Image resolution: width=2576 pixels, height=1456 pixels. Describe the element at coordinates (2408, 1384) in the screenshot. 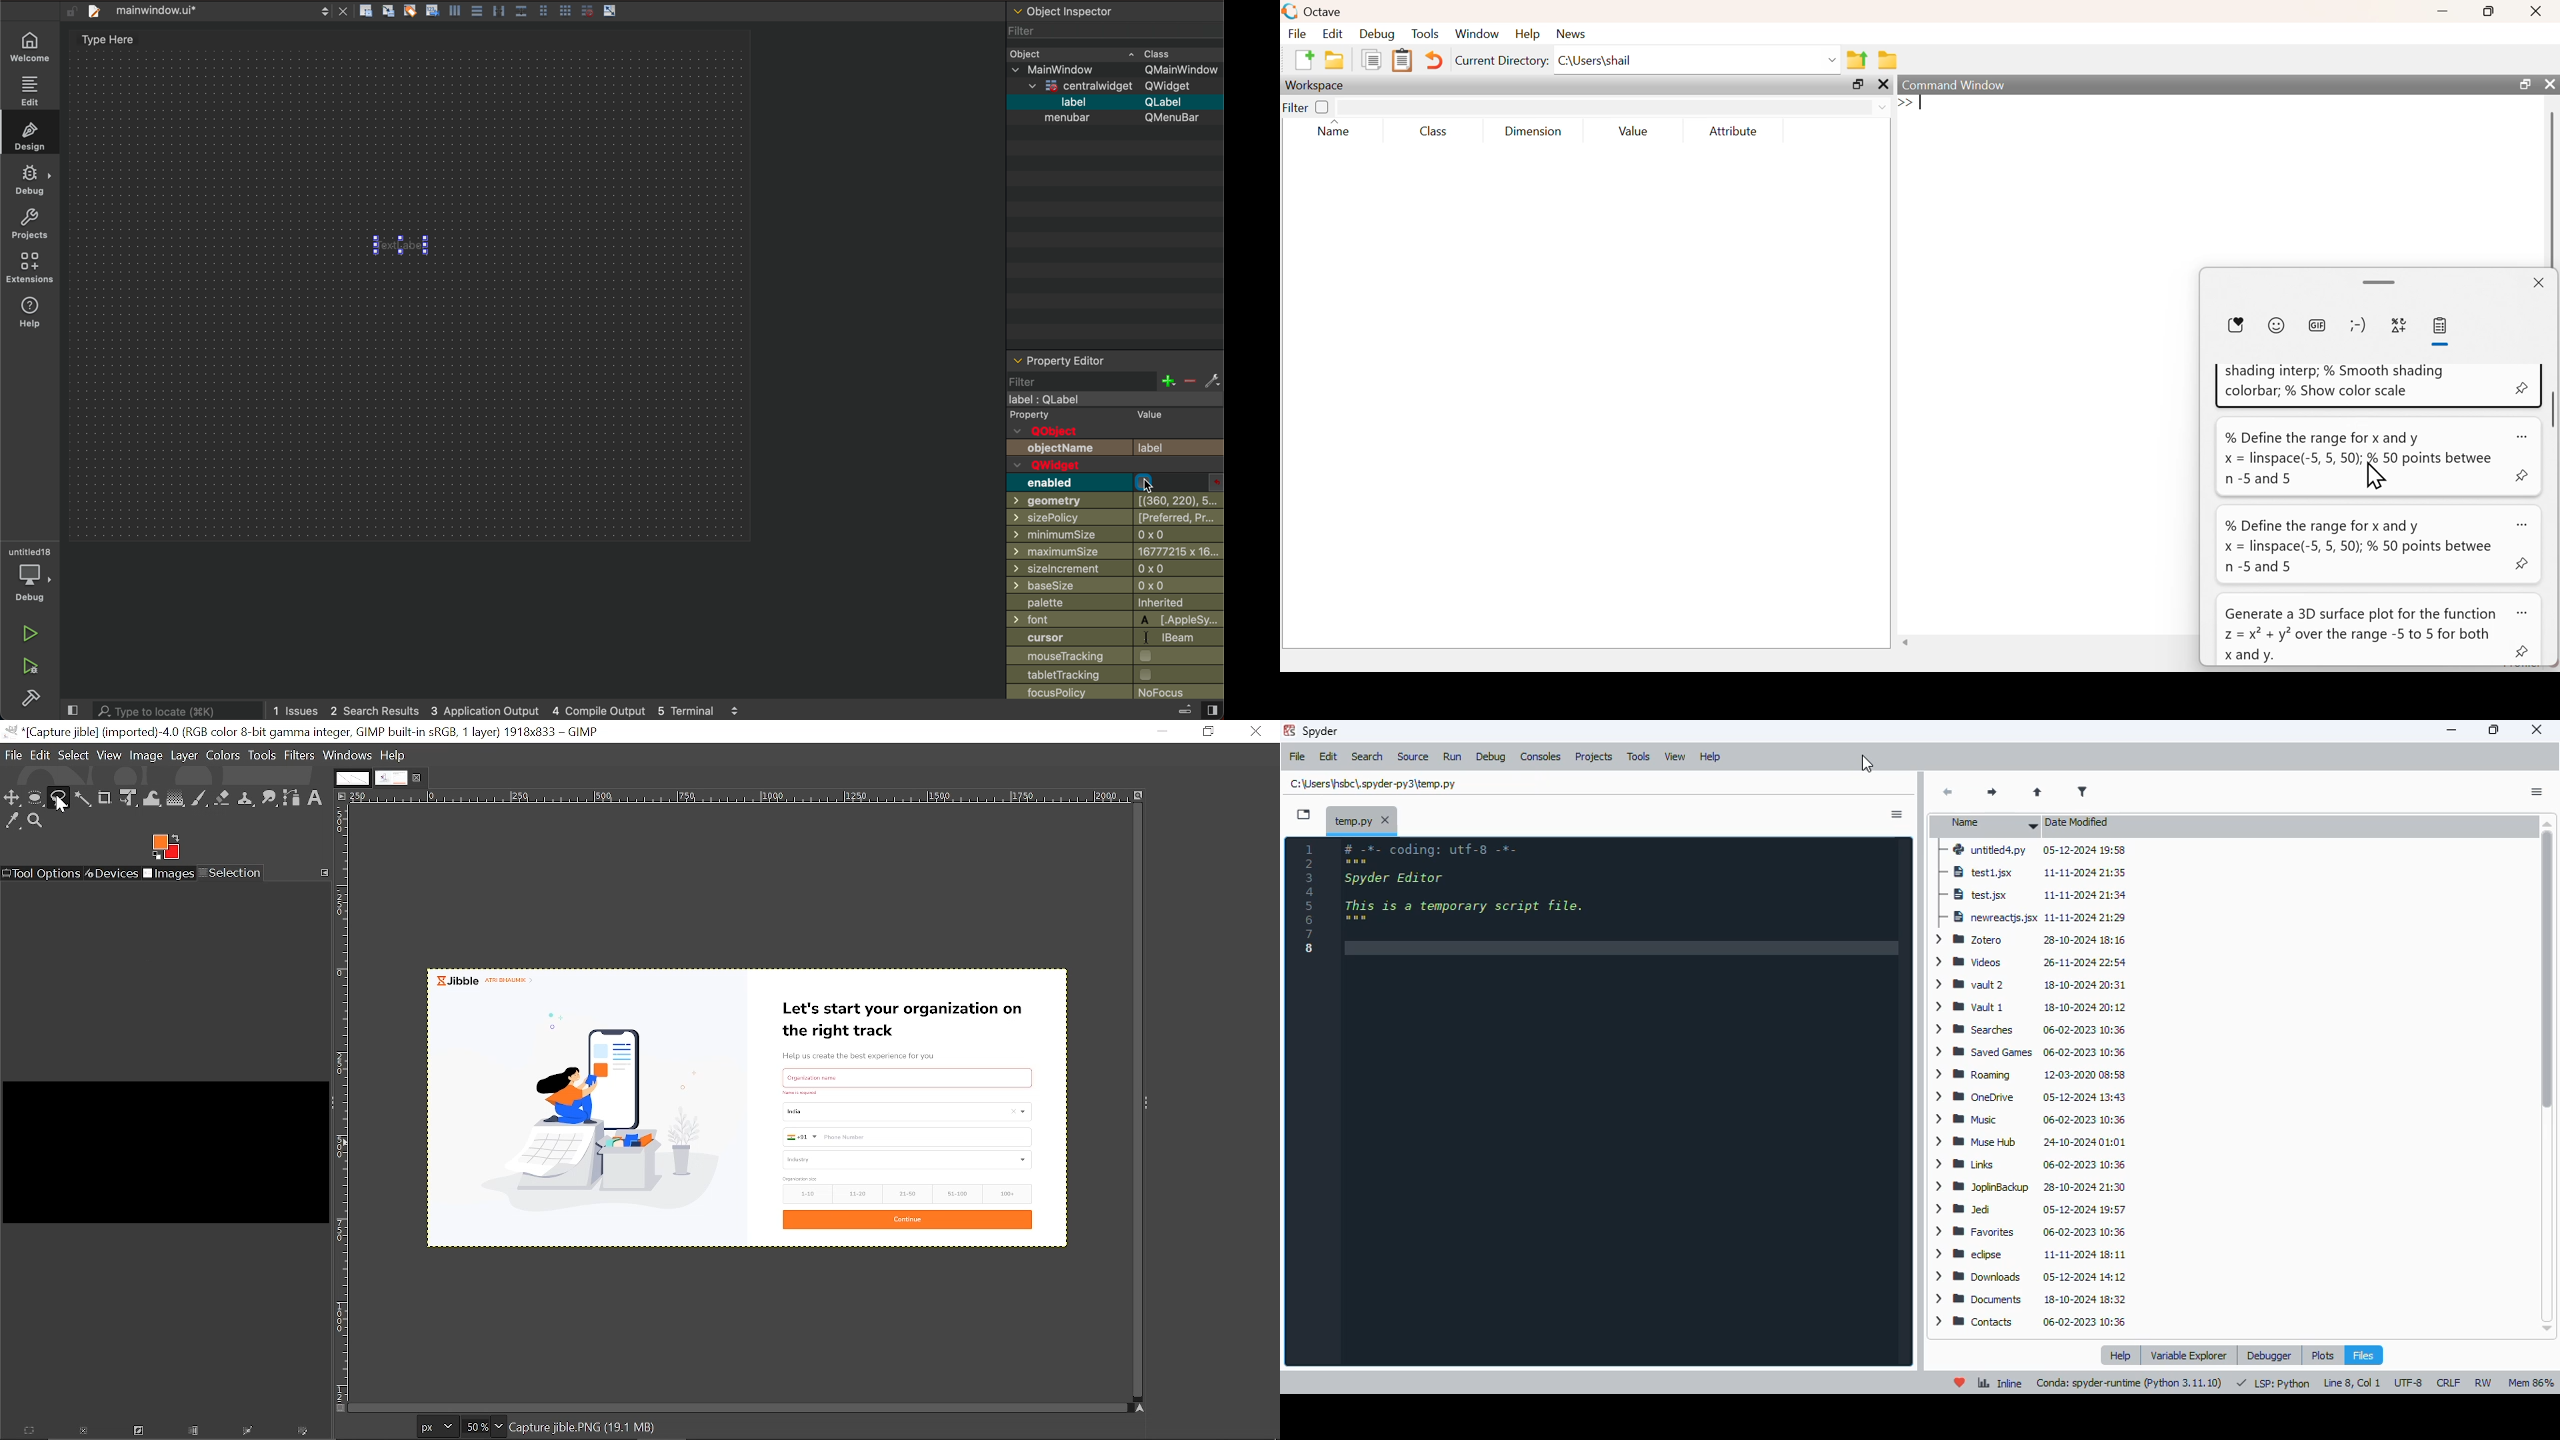

I see `UTF-8` at that location.